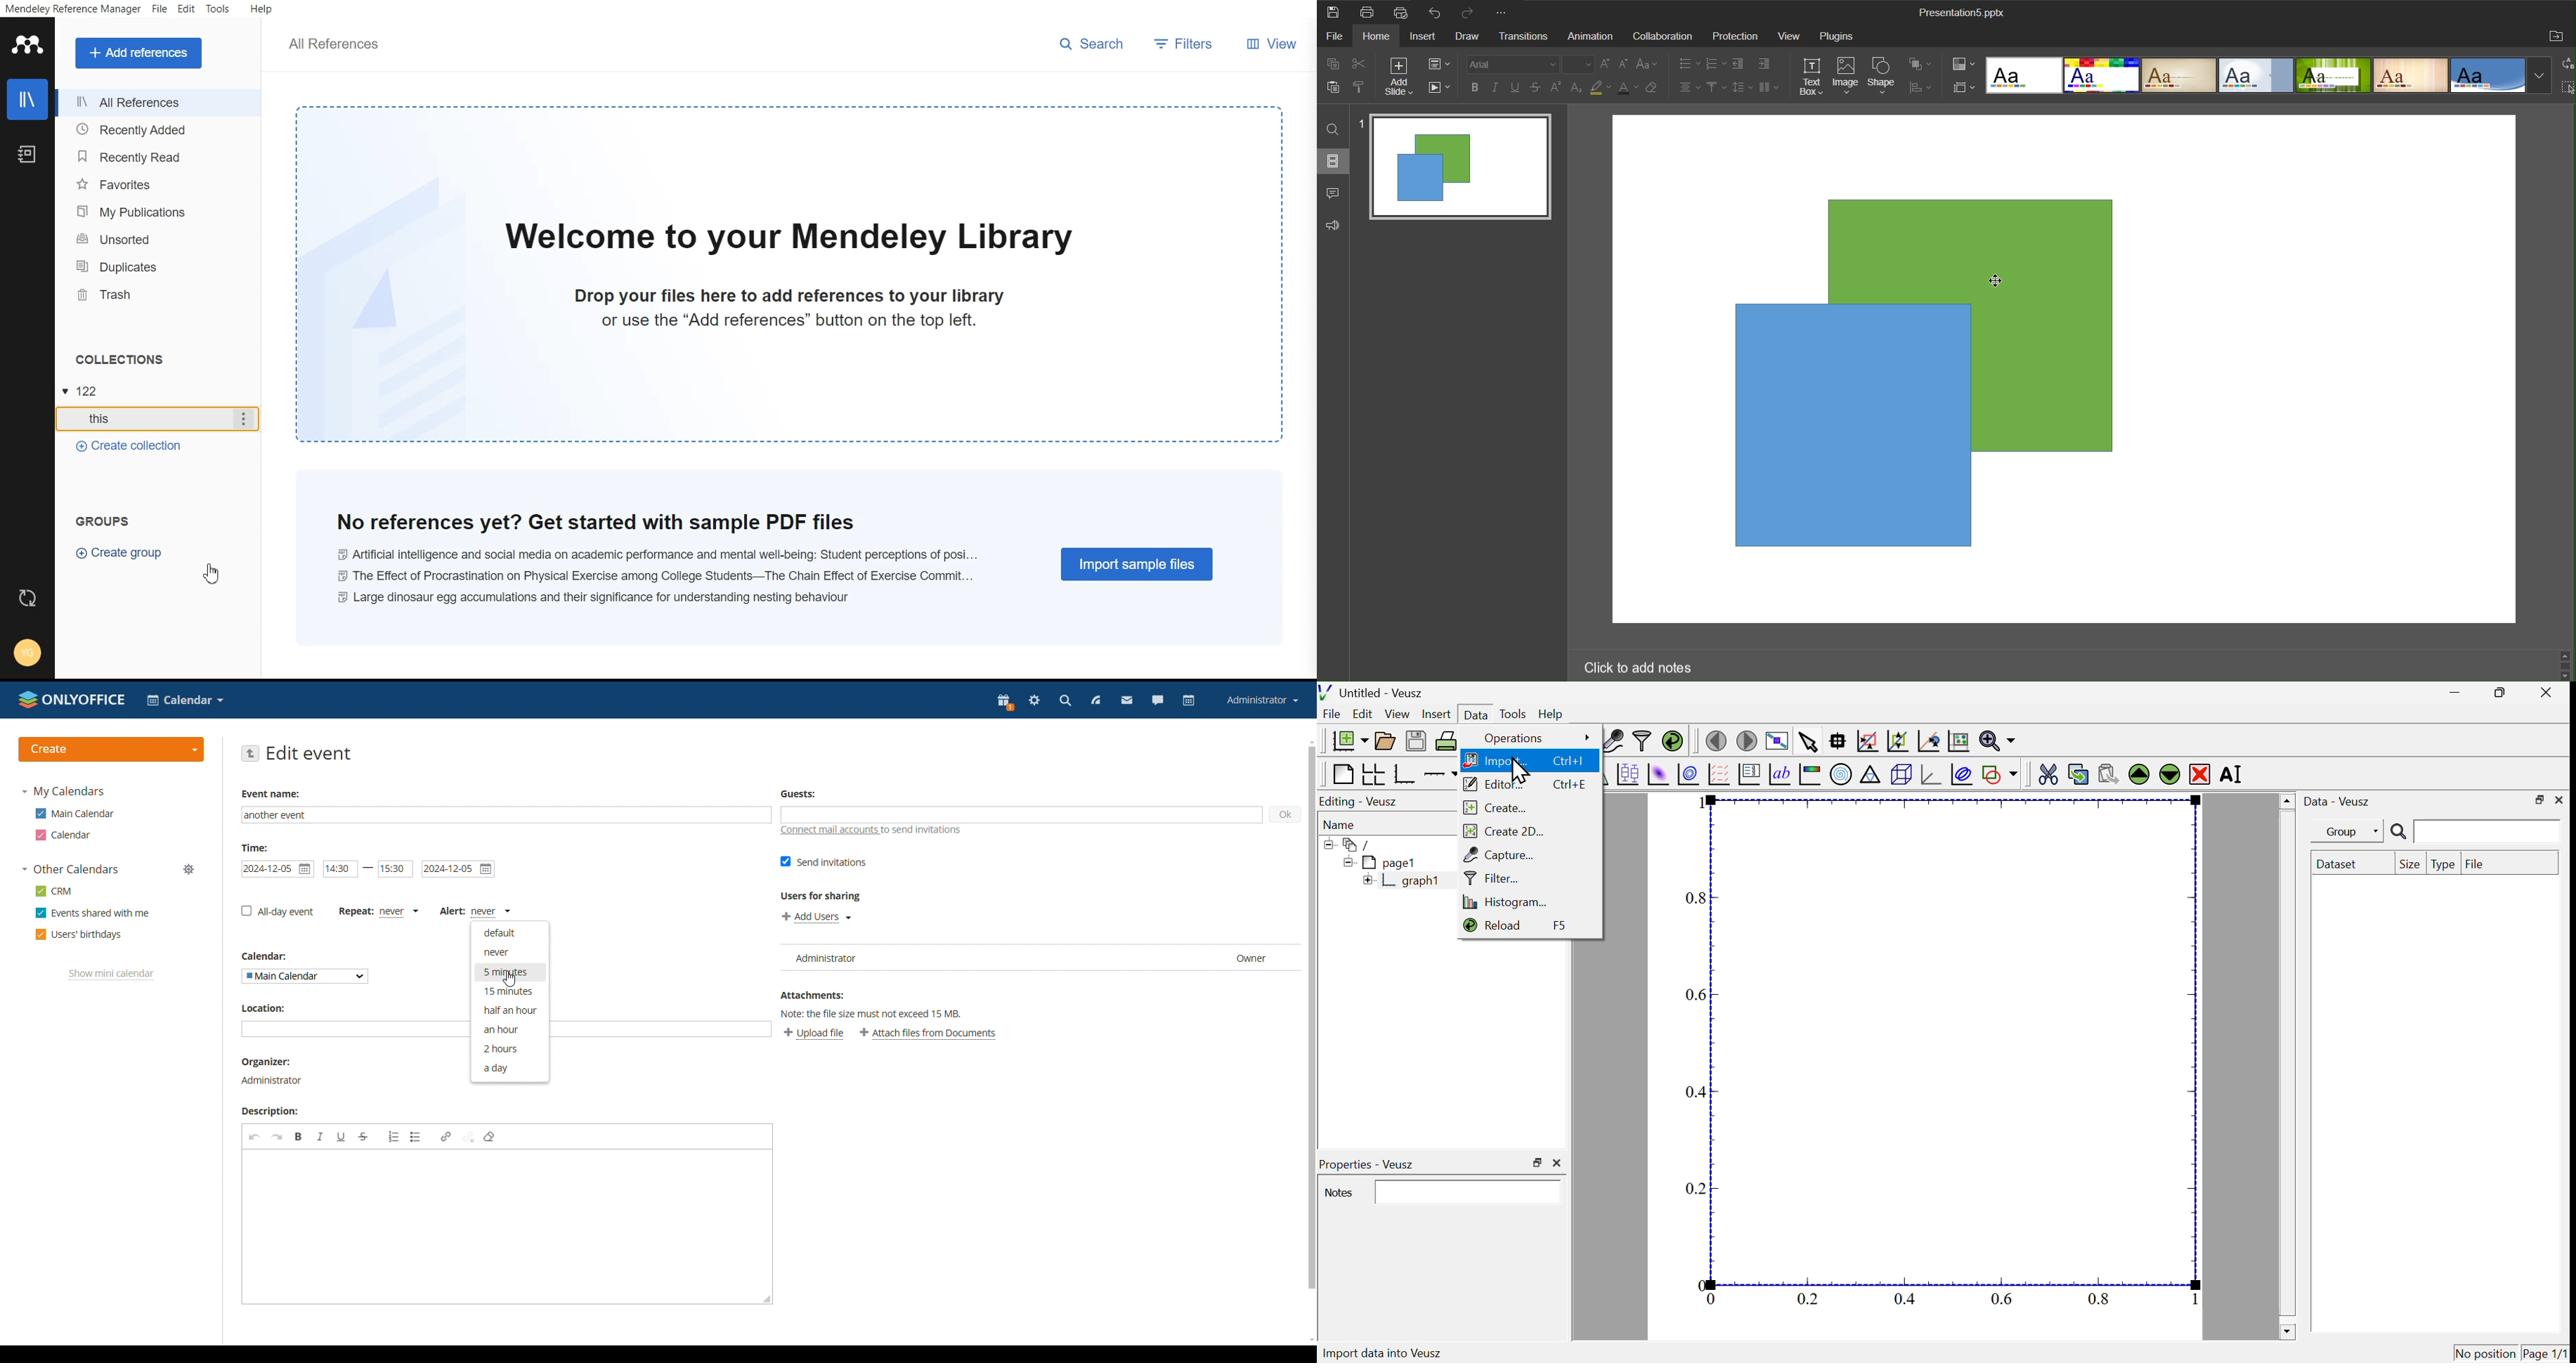 The image size is (2576, 1372). What do you see at coordinates (158, 155) in the screenshot?
I see `Recently read` at bounding box center [158, 155].